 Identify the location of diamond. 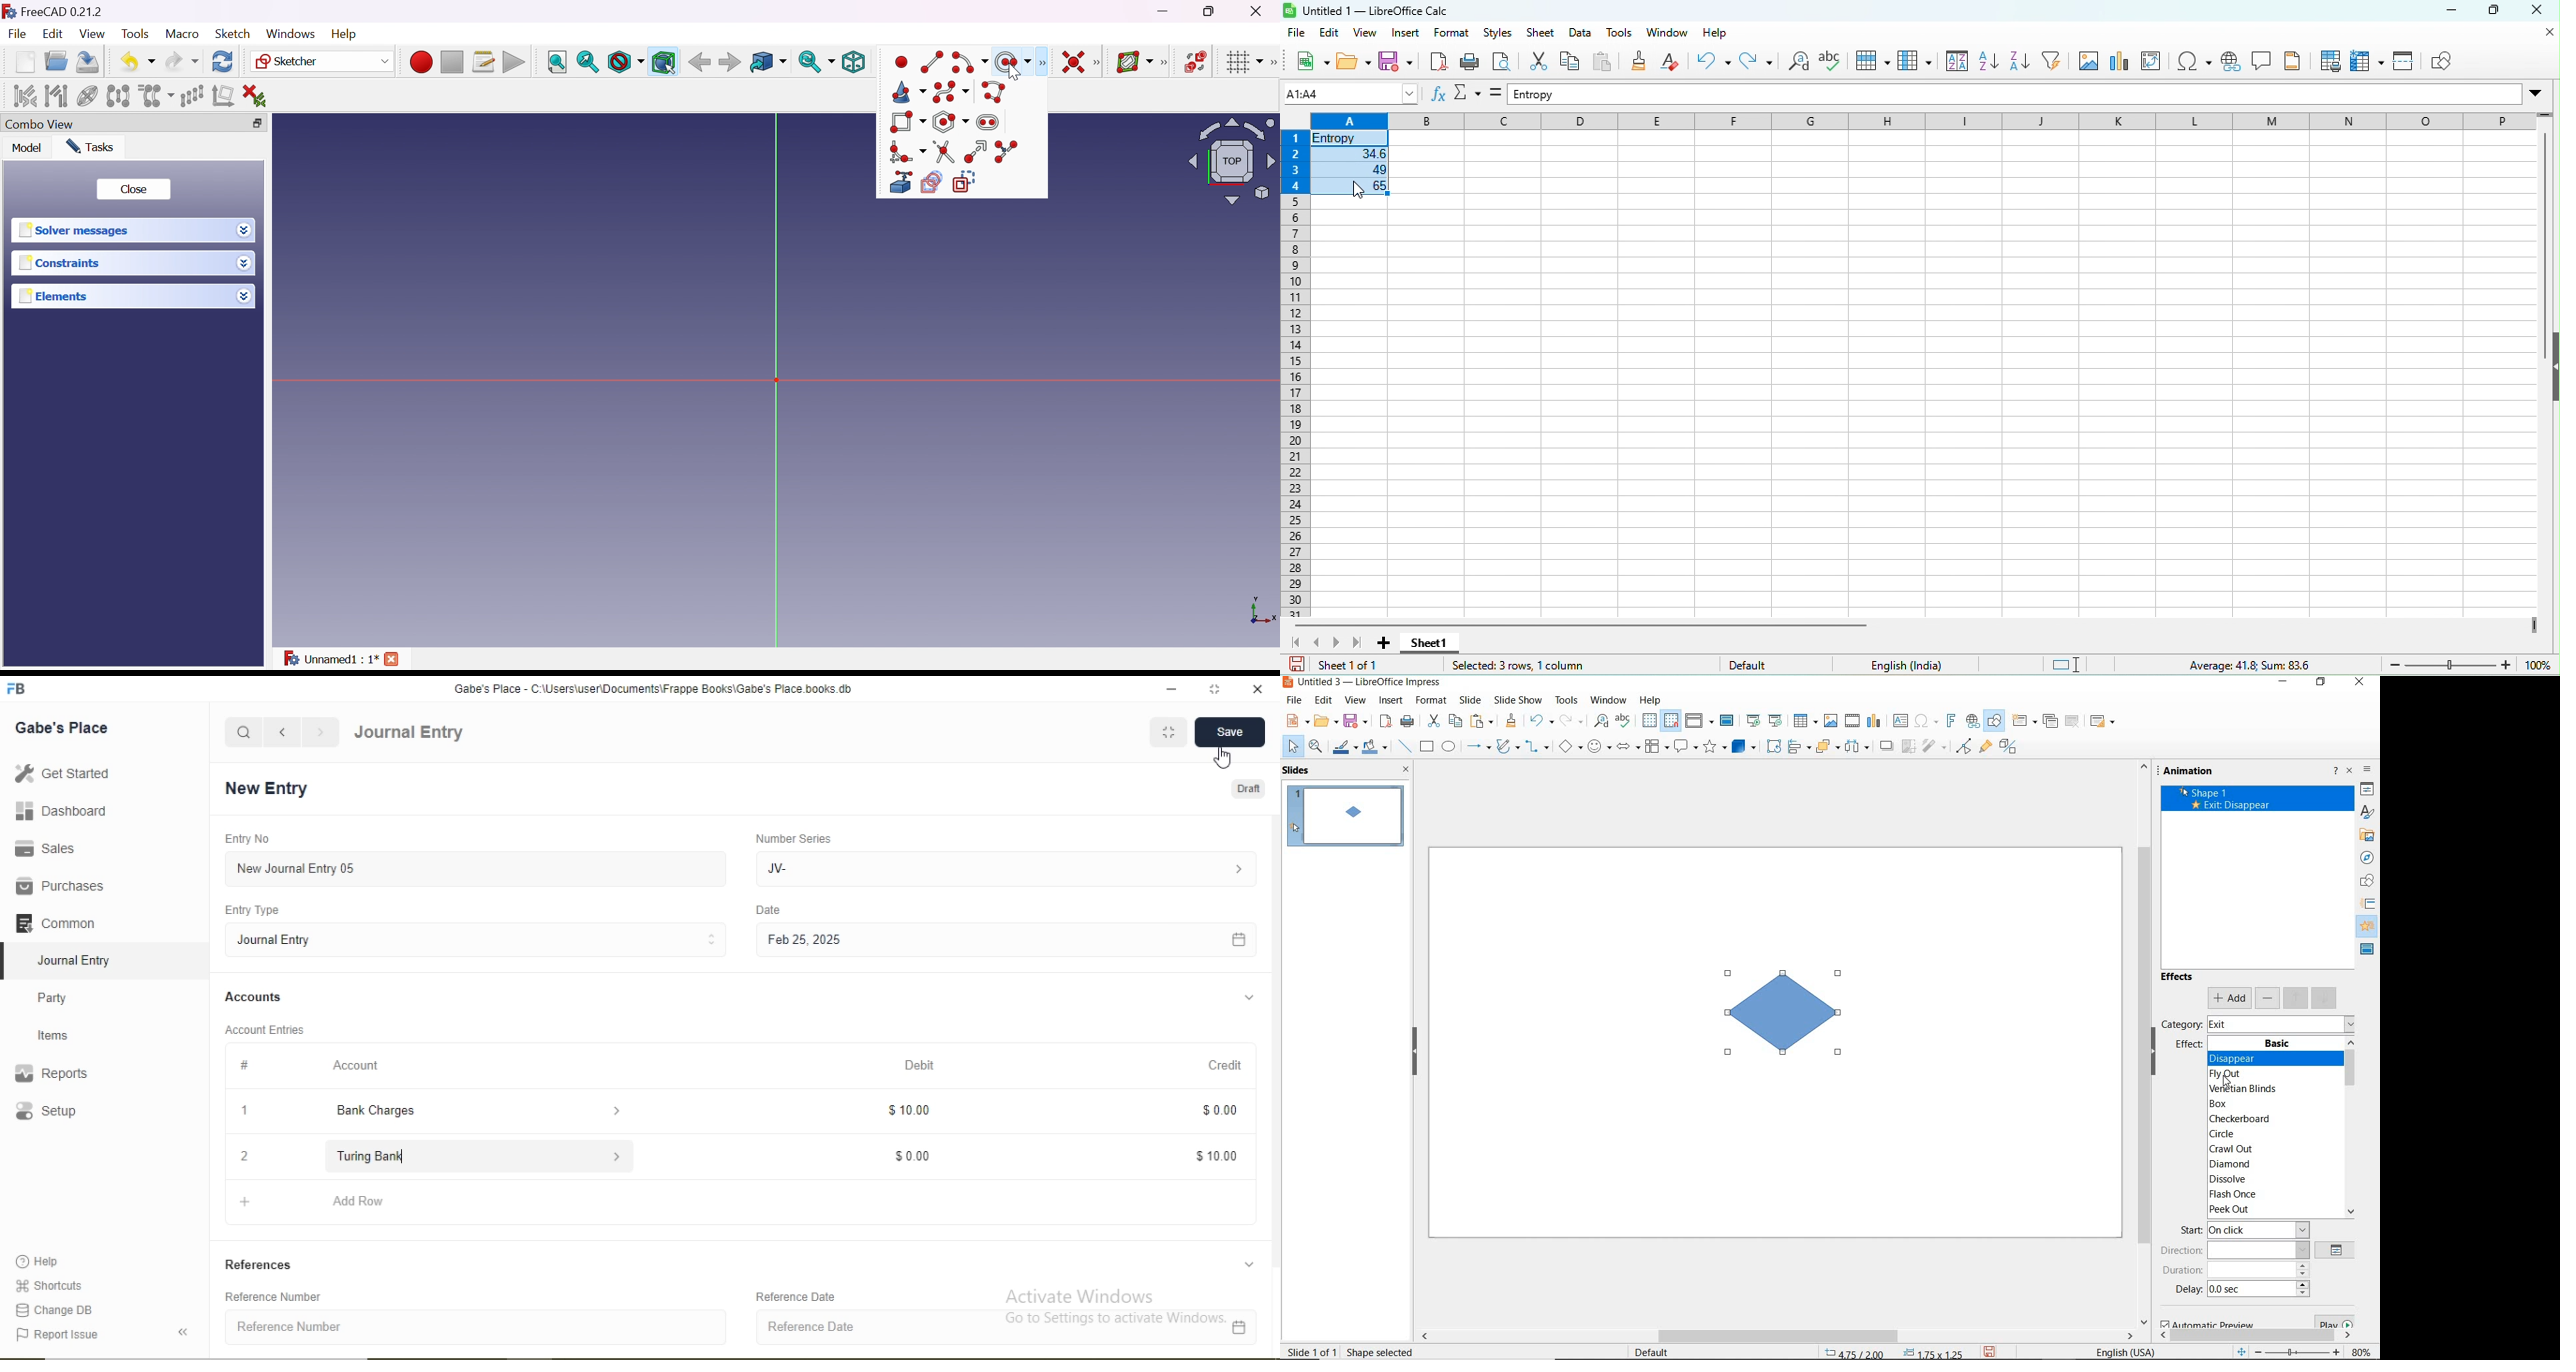
(2271, 1165).